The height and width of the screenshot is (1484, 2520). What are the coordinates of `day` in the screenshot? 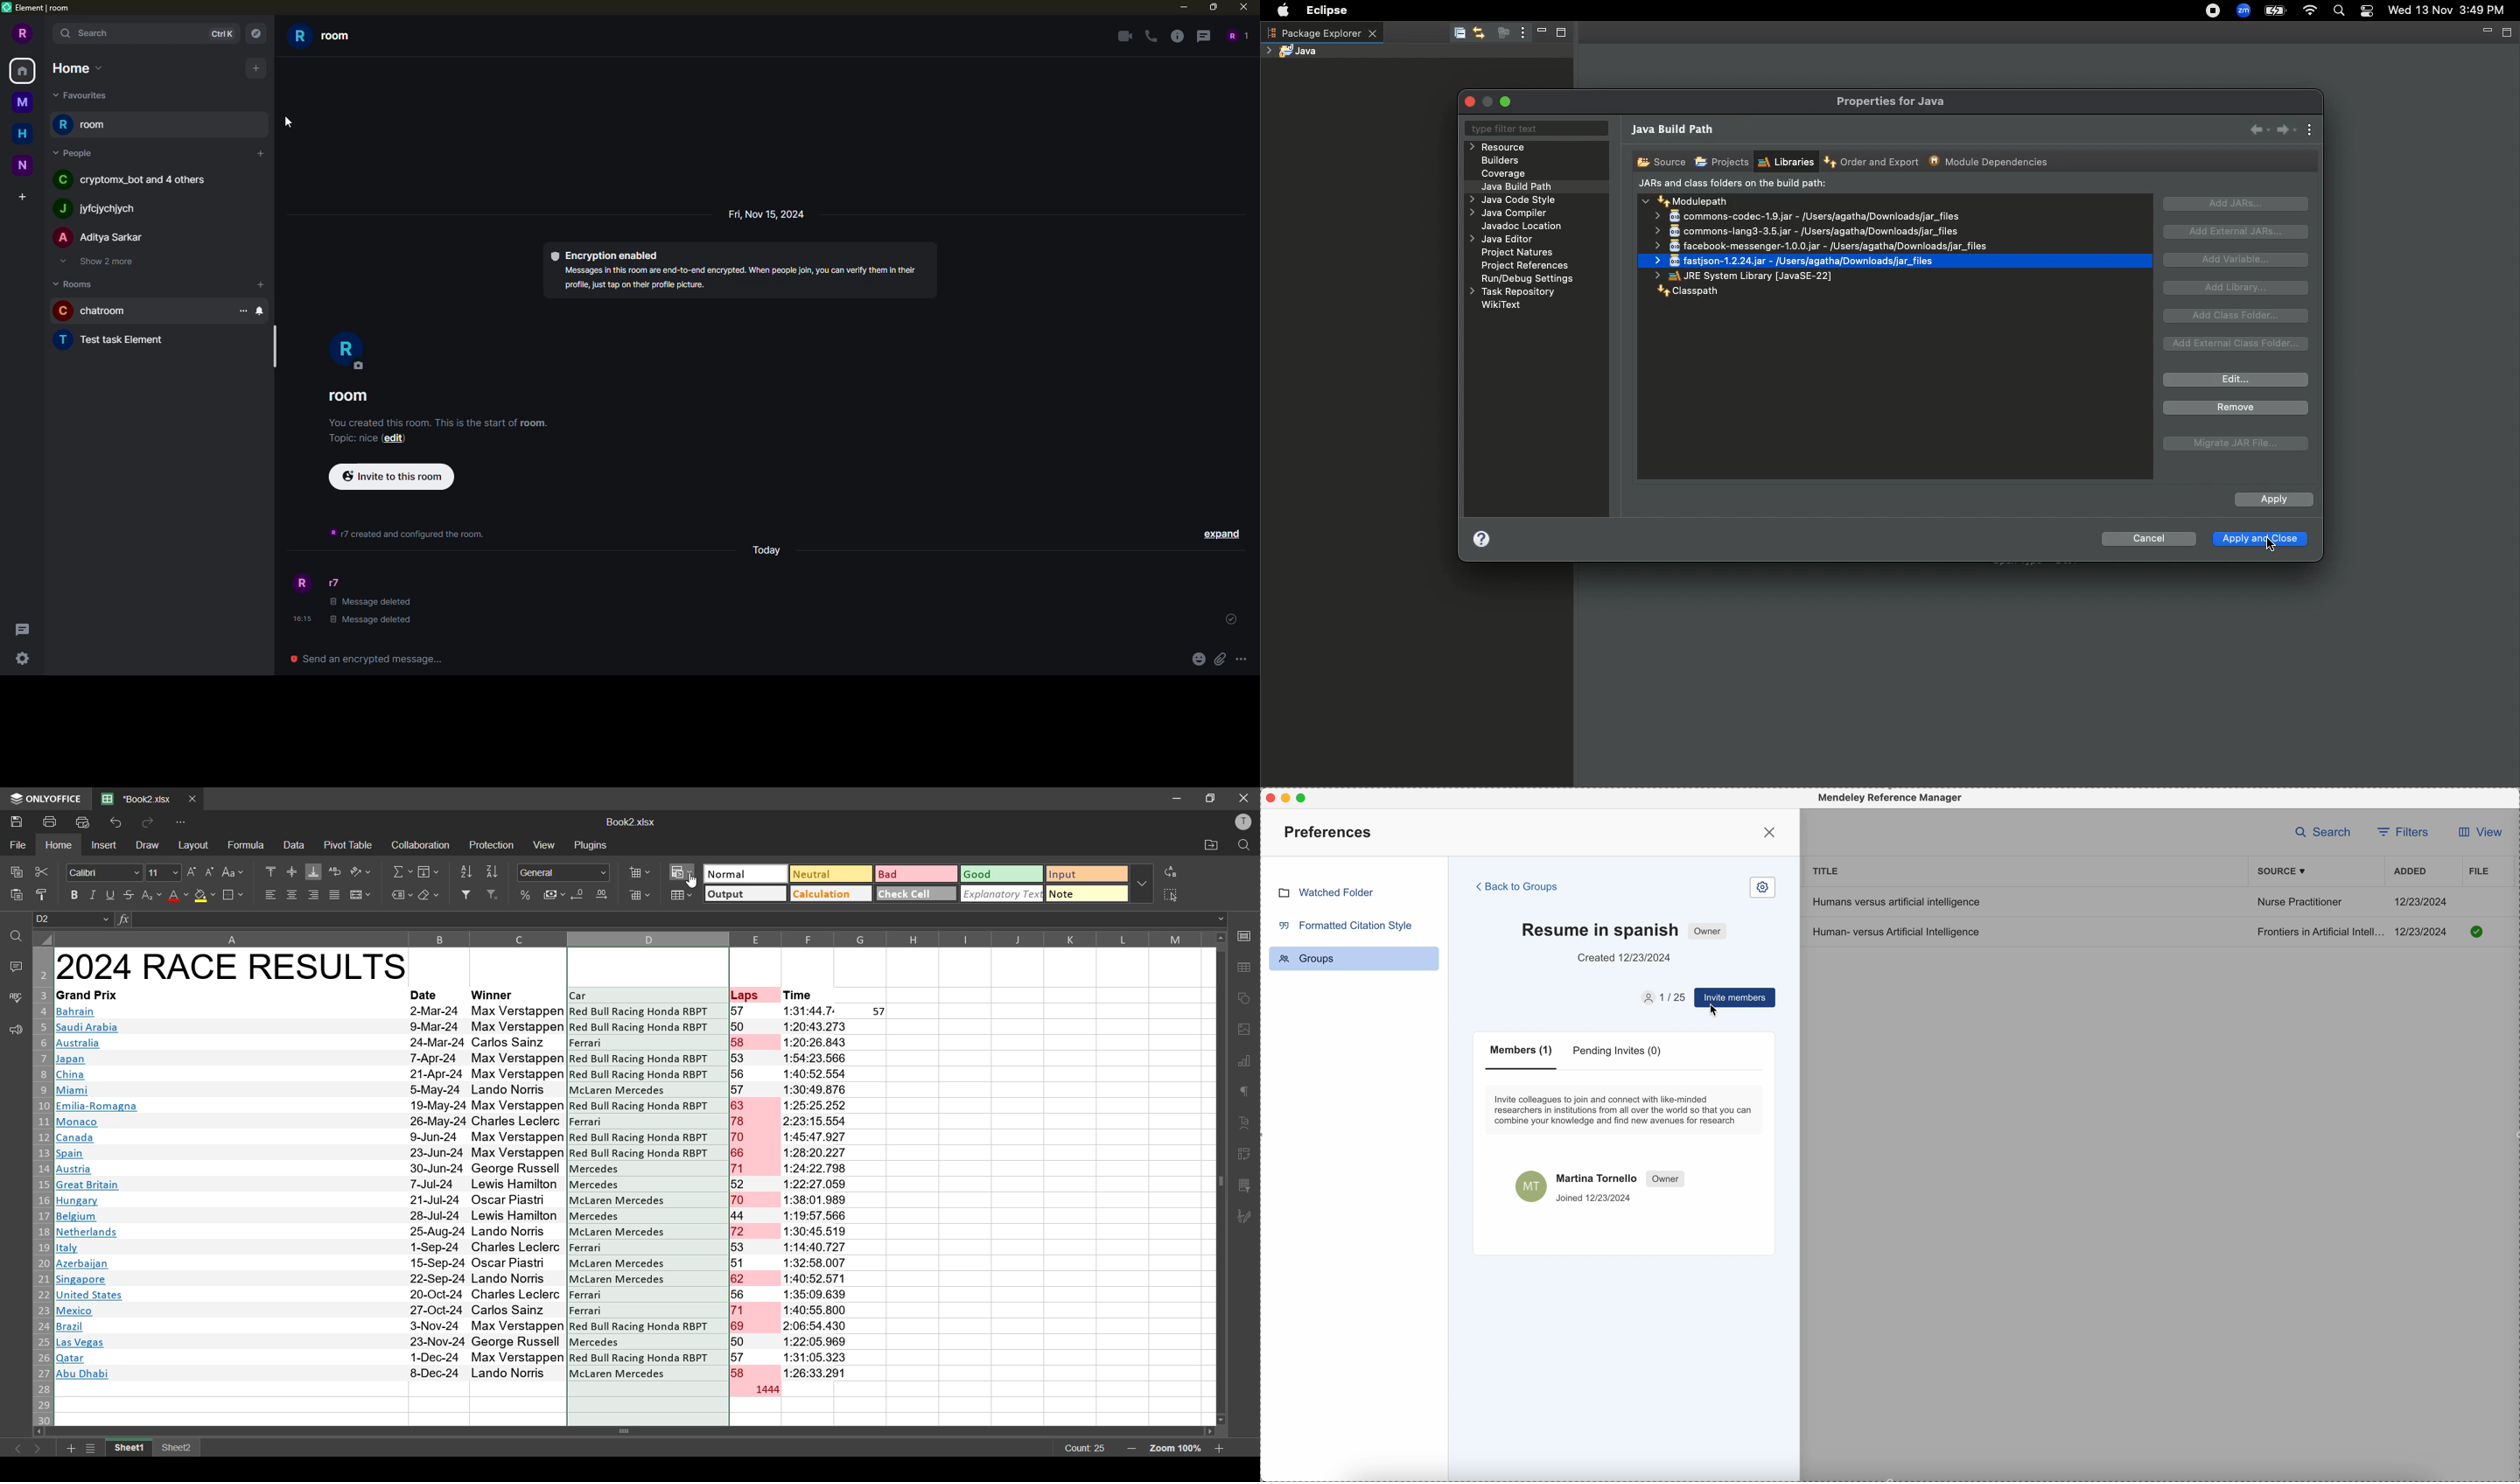 It's located at (769, 552).